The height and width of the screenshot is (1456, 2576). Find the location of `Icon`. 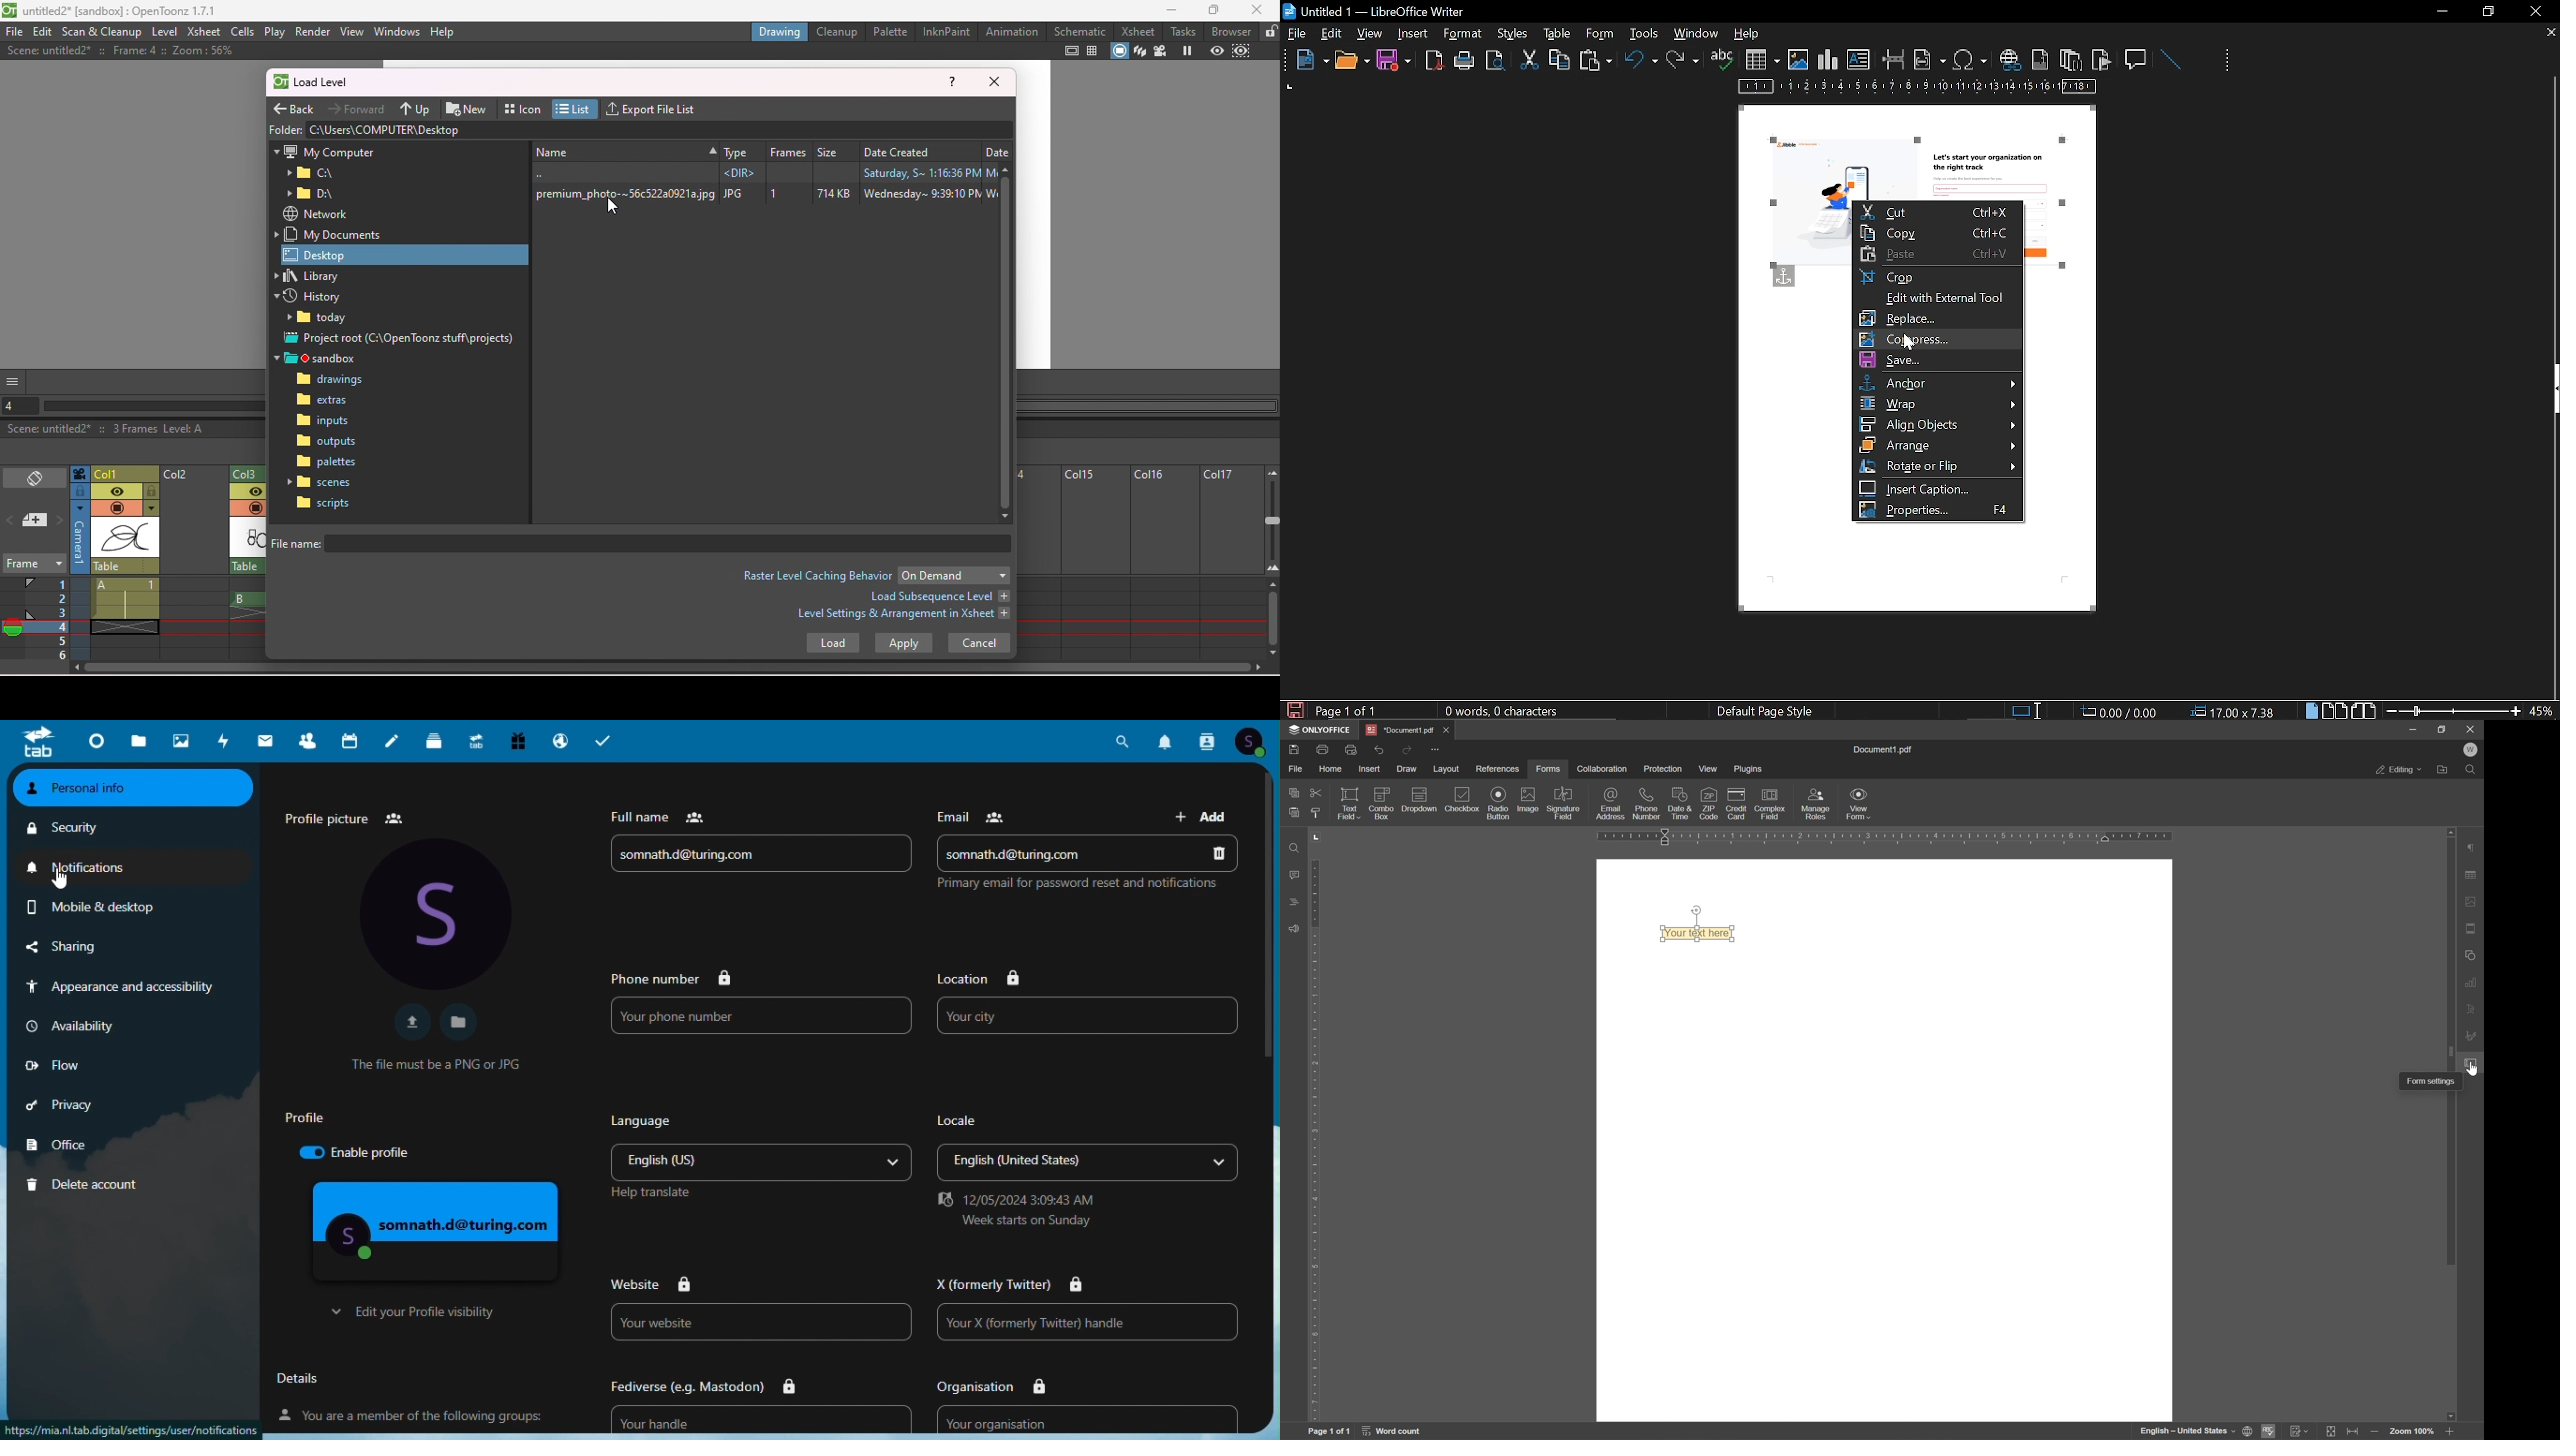

Icon is located at coordinates (524, 107).